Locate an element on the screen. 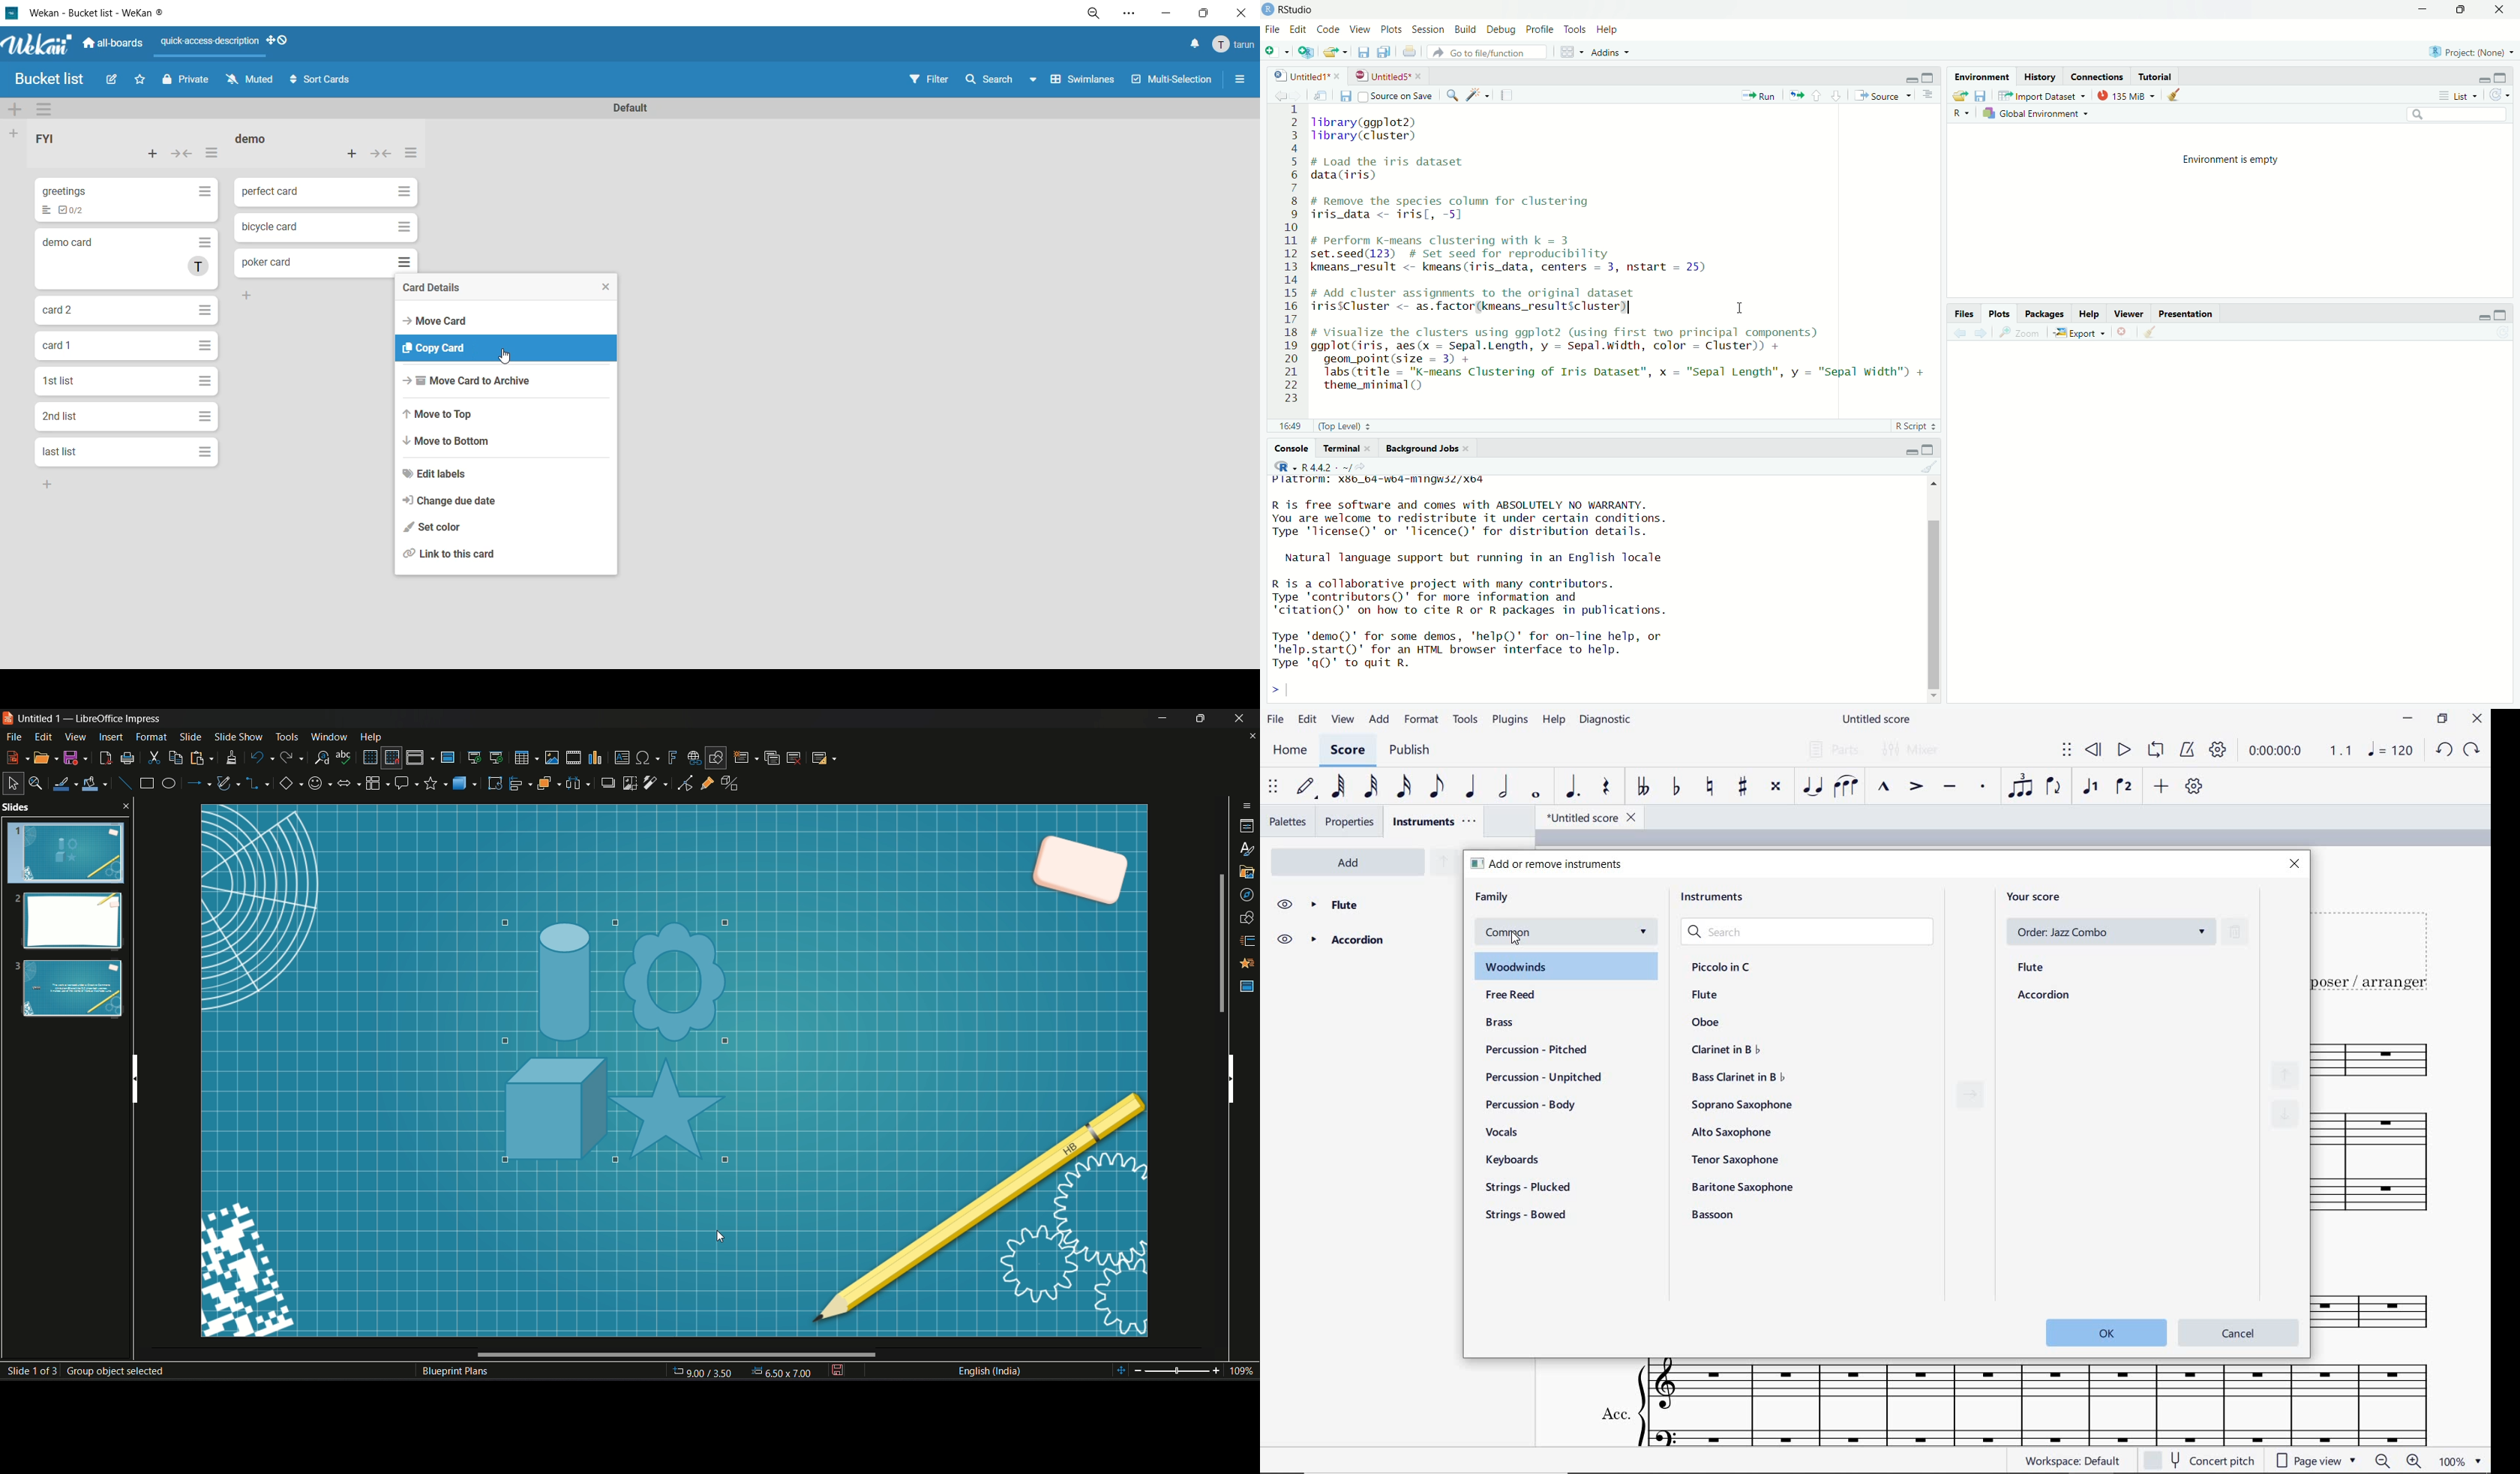 This screenshot has height=1484, width=2520. scrollbar is located at coordinates (1935, 602).